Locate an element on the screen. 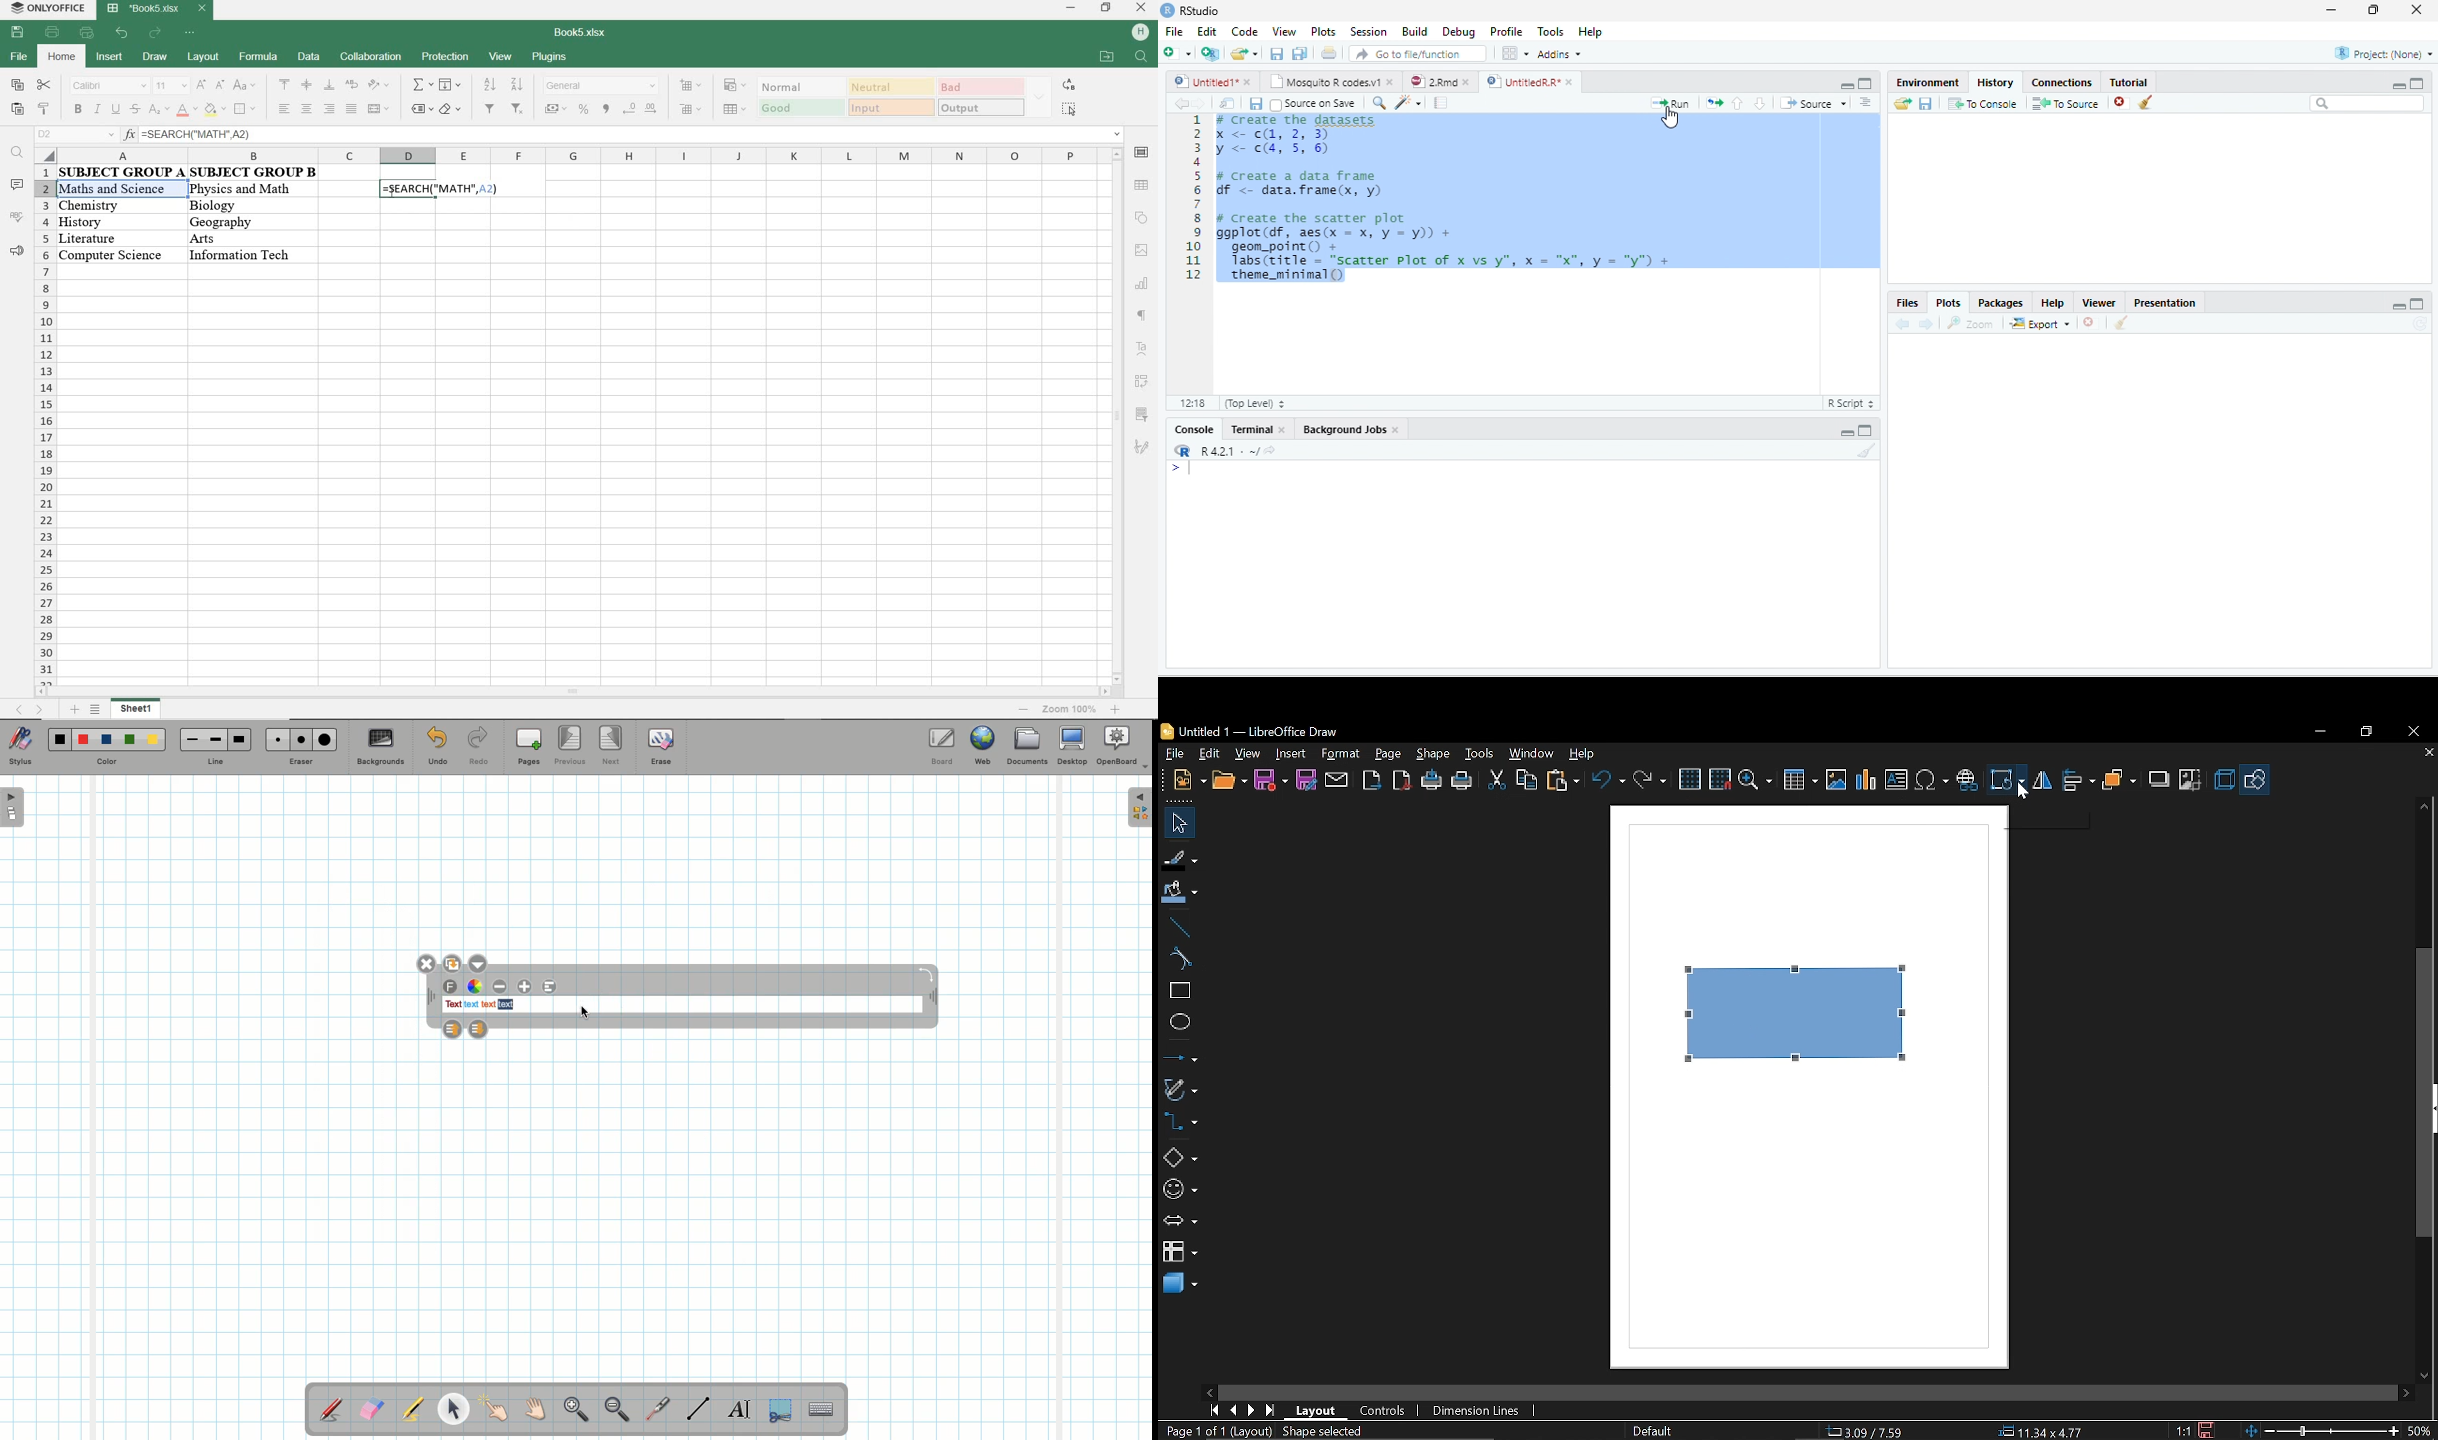 Image resolution: width=2464 pixels, height=1456 pixels. Insert table is located at coordinates (1801, 781).